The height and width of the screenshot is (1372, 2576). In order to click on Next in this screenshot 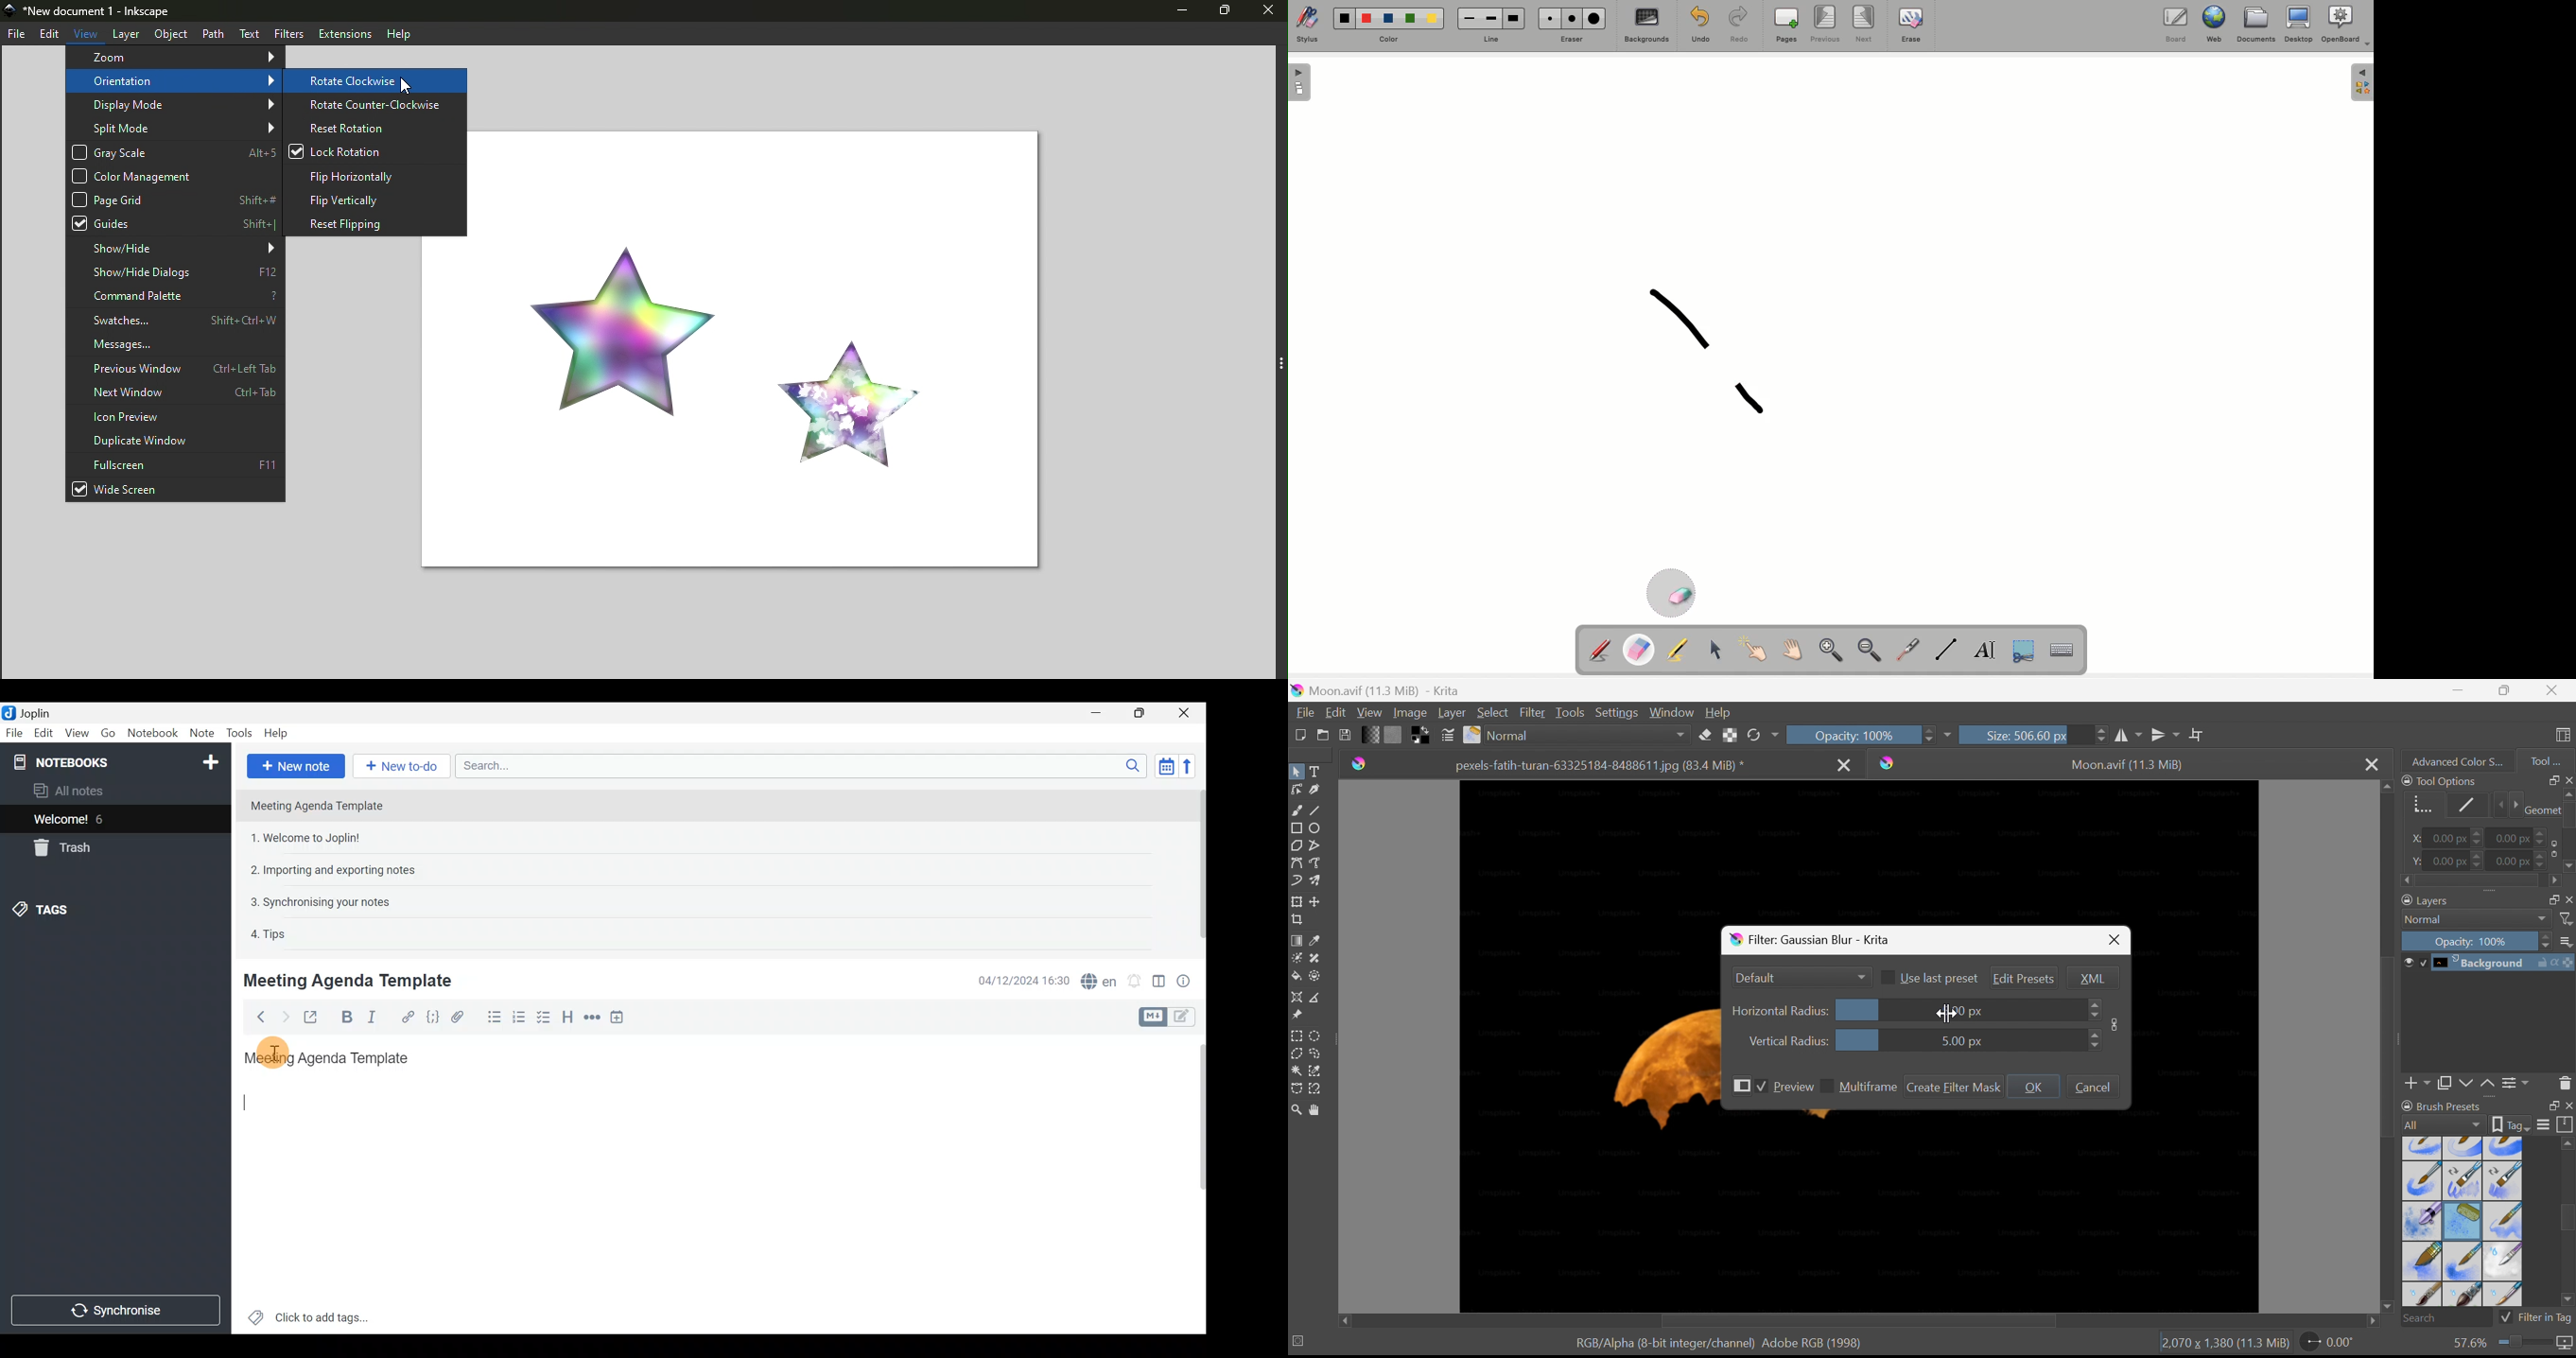, I will do `click(1865, 23)`.